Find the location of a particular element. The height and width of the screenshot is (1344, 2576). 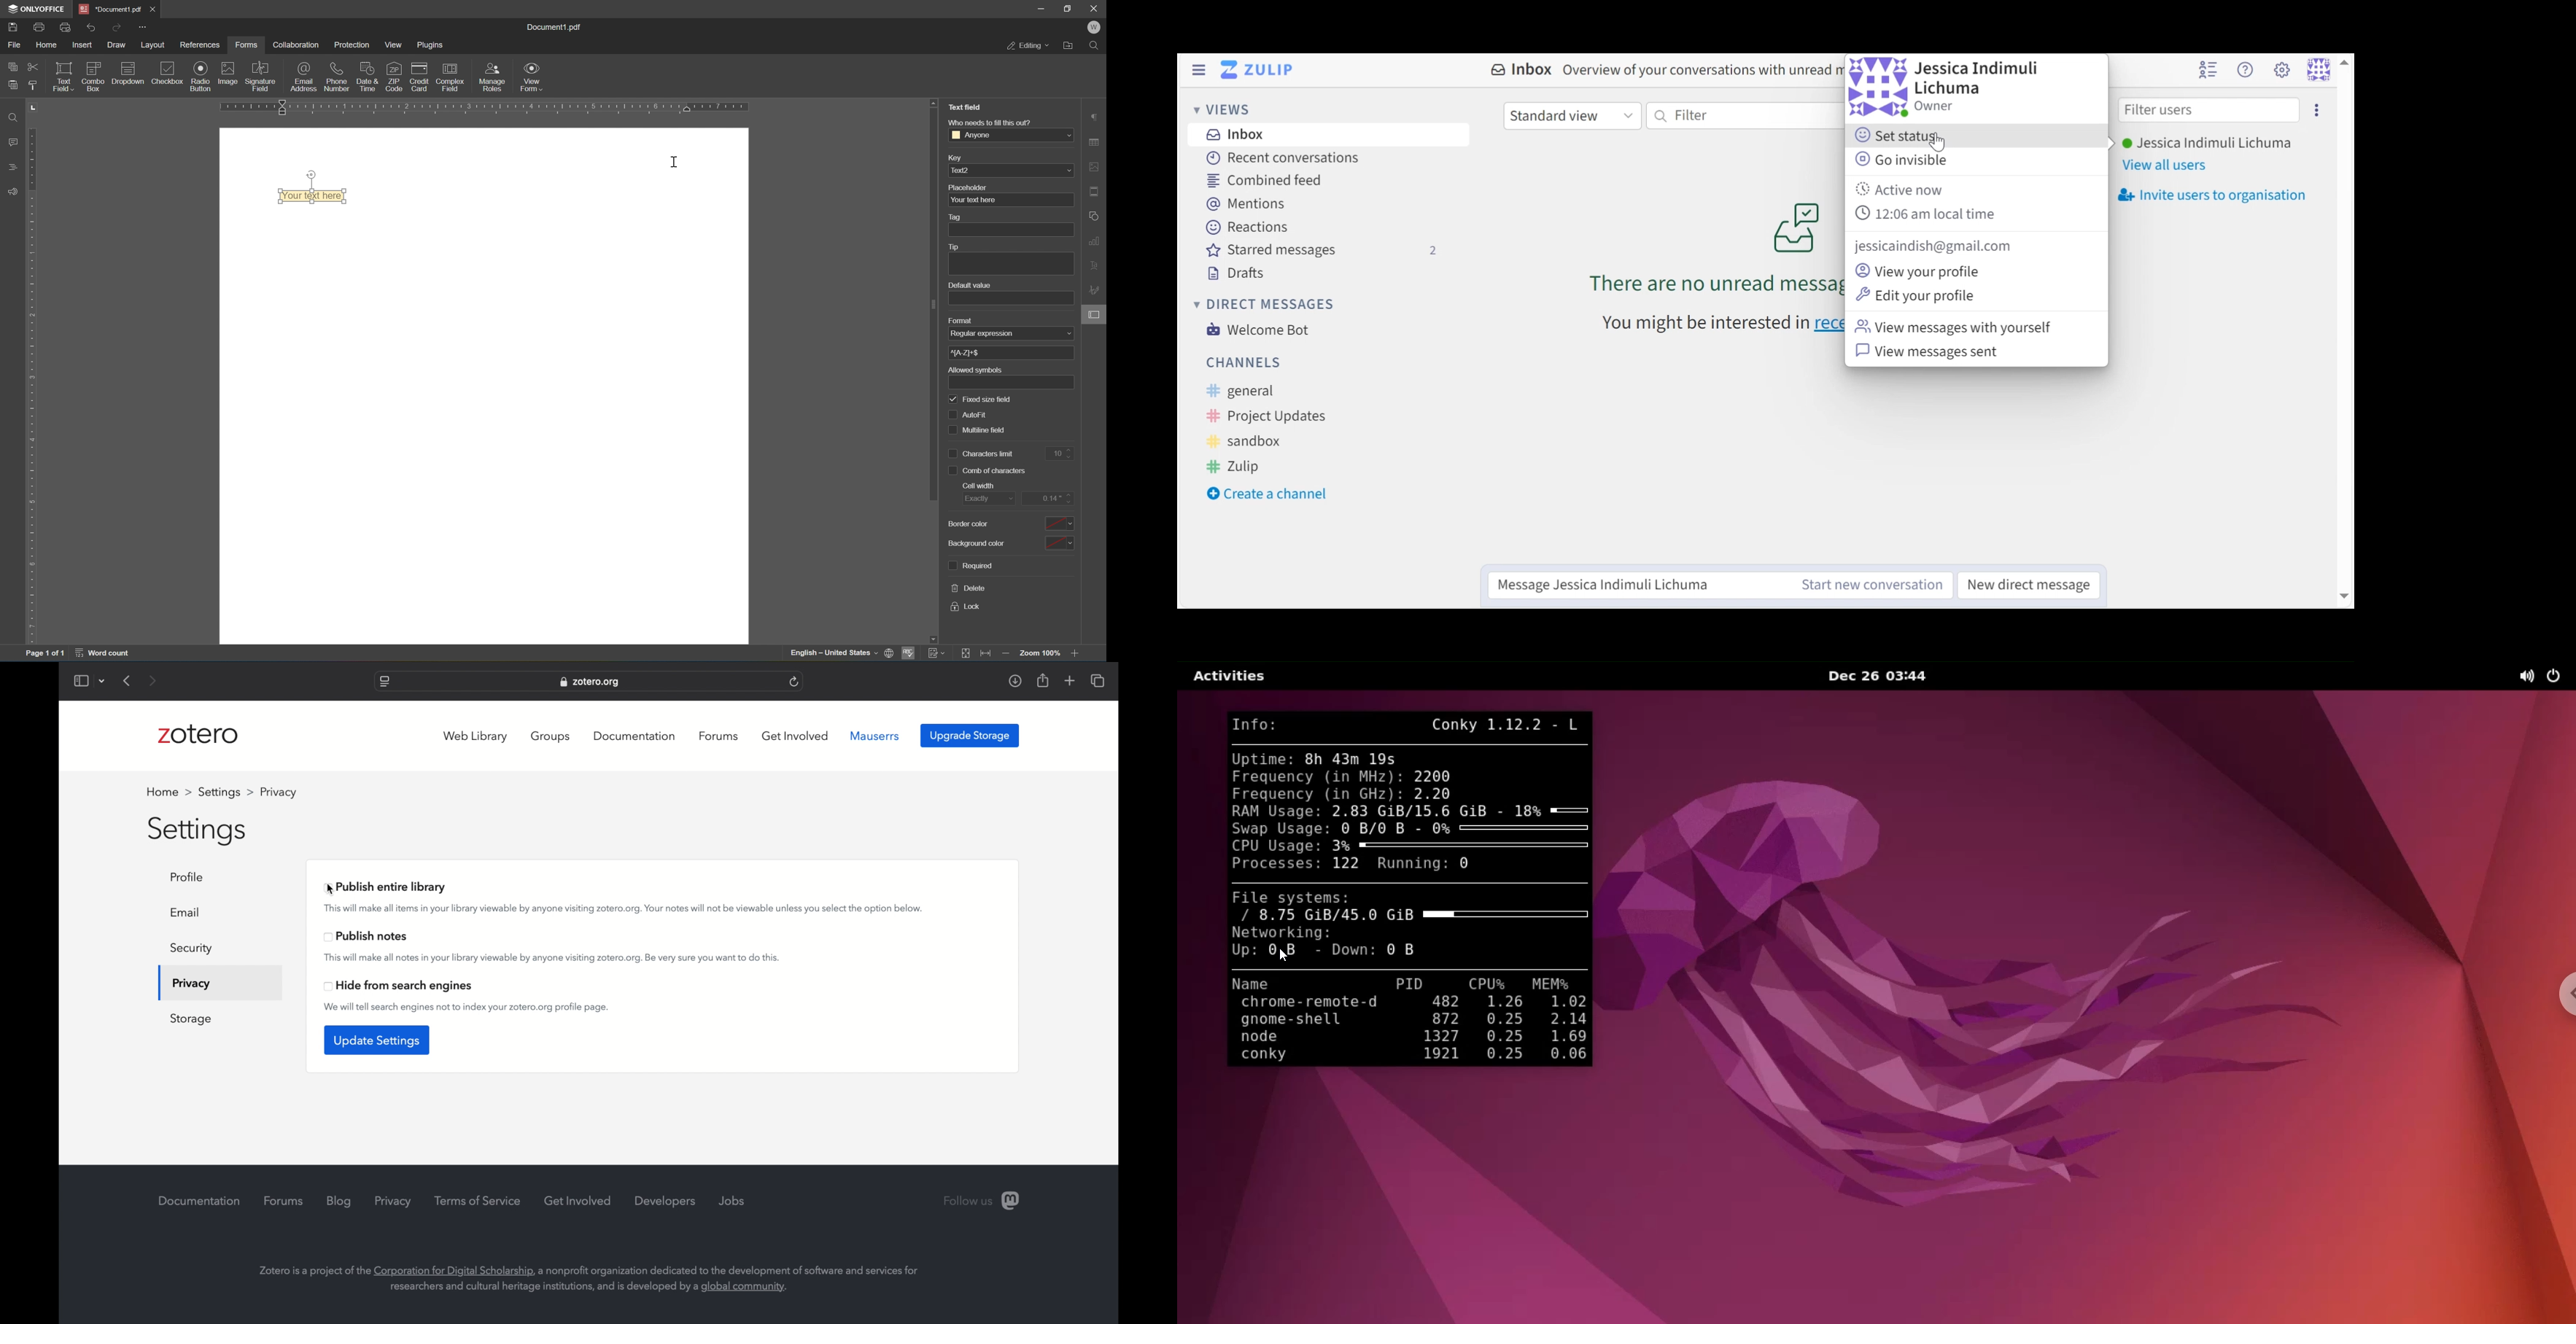

text field is located at coordinates (62, 76).